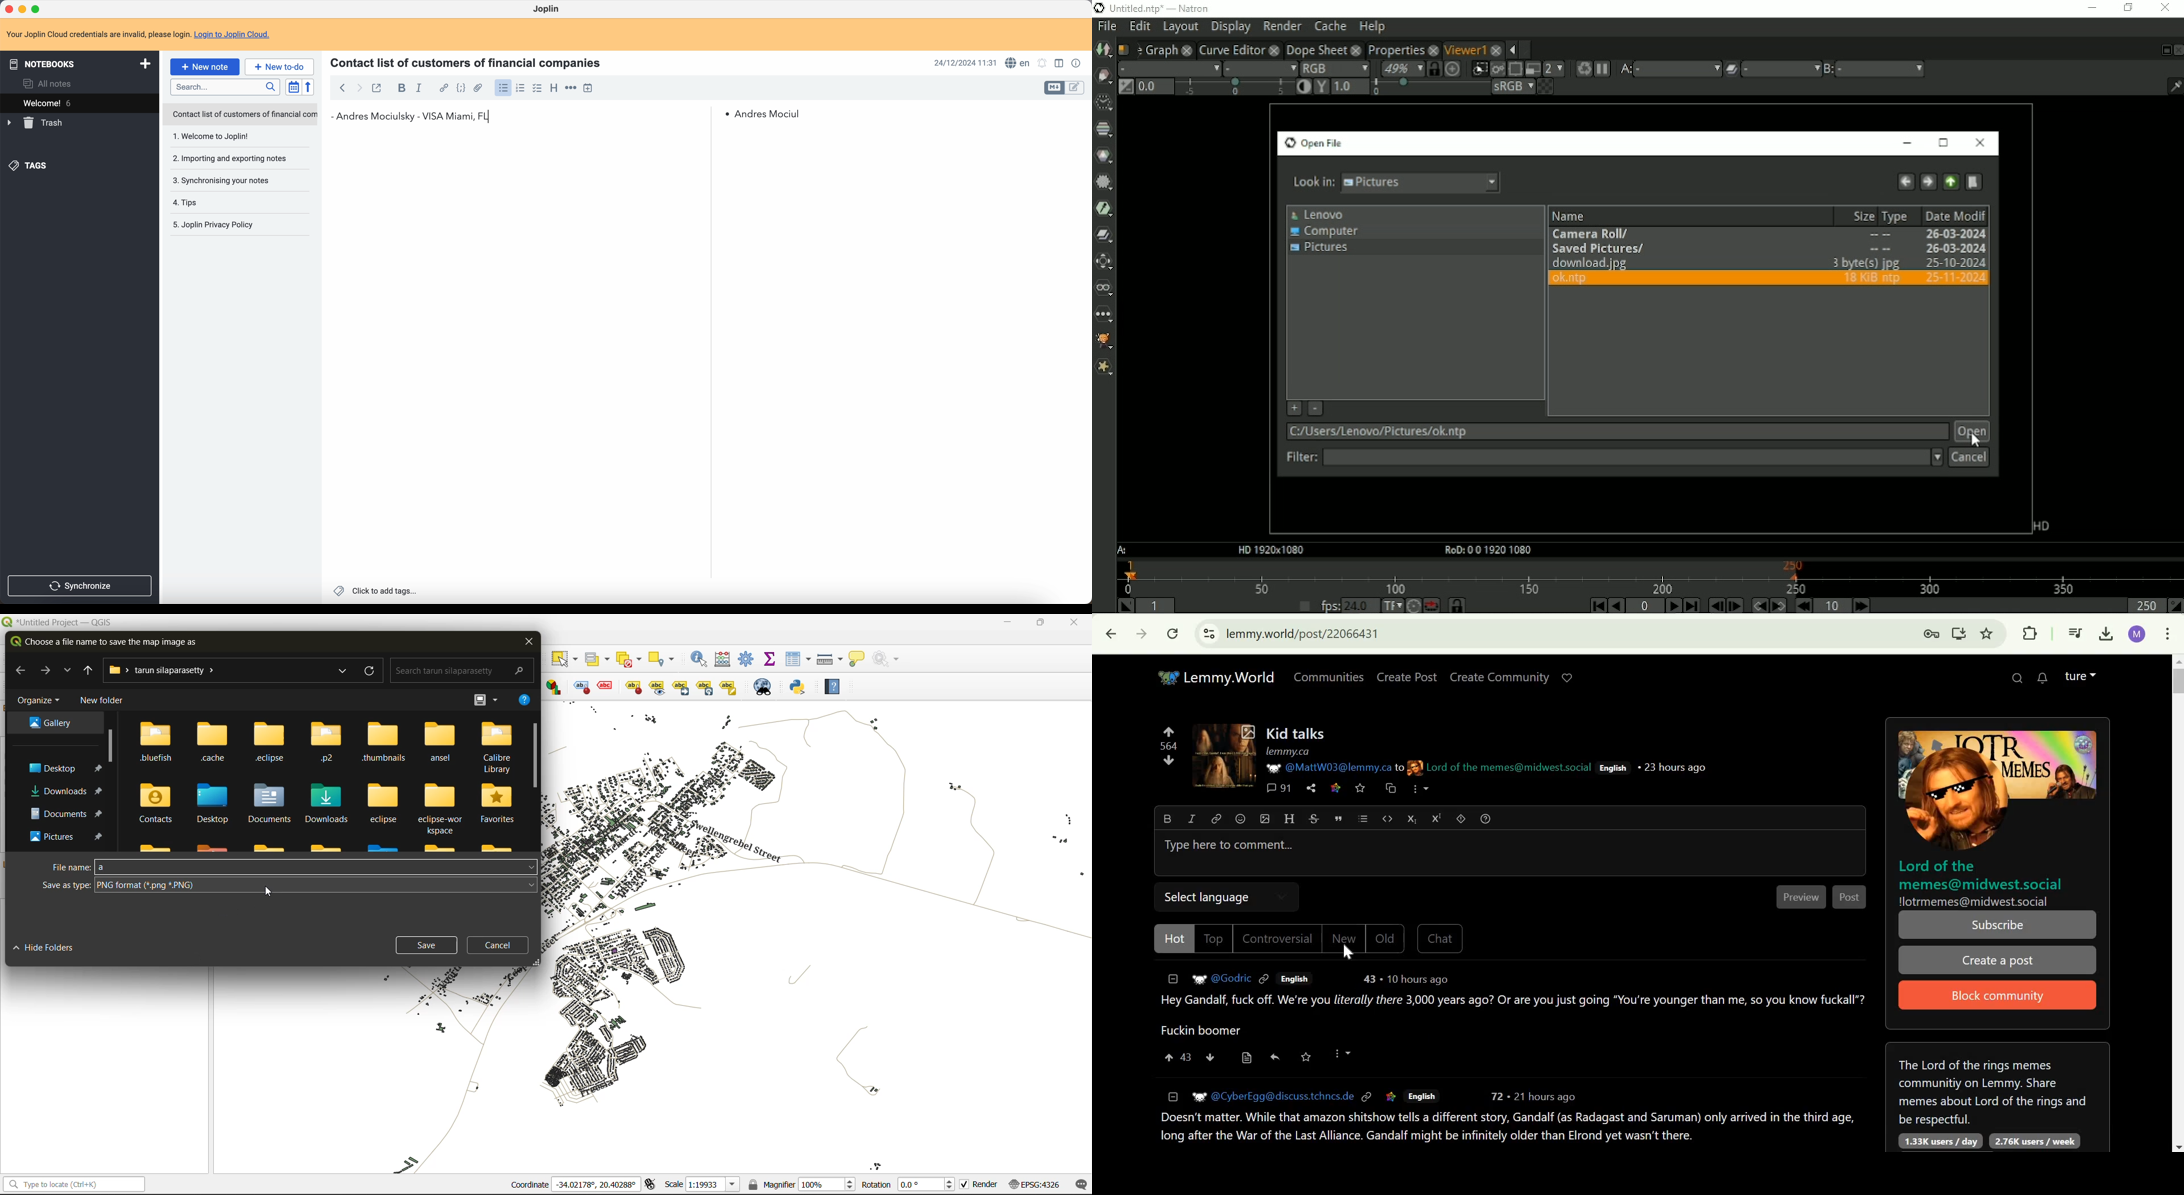 The height and width of the screenshot is (1204, 2184). I want to click on heading, so click(553, 88).